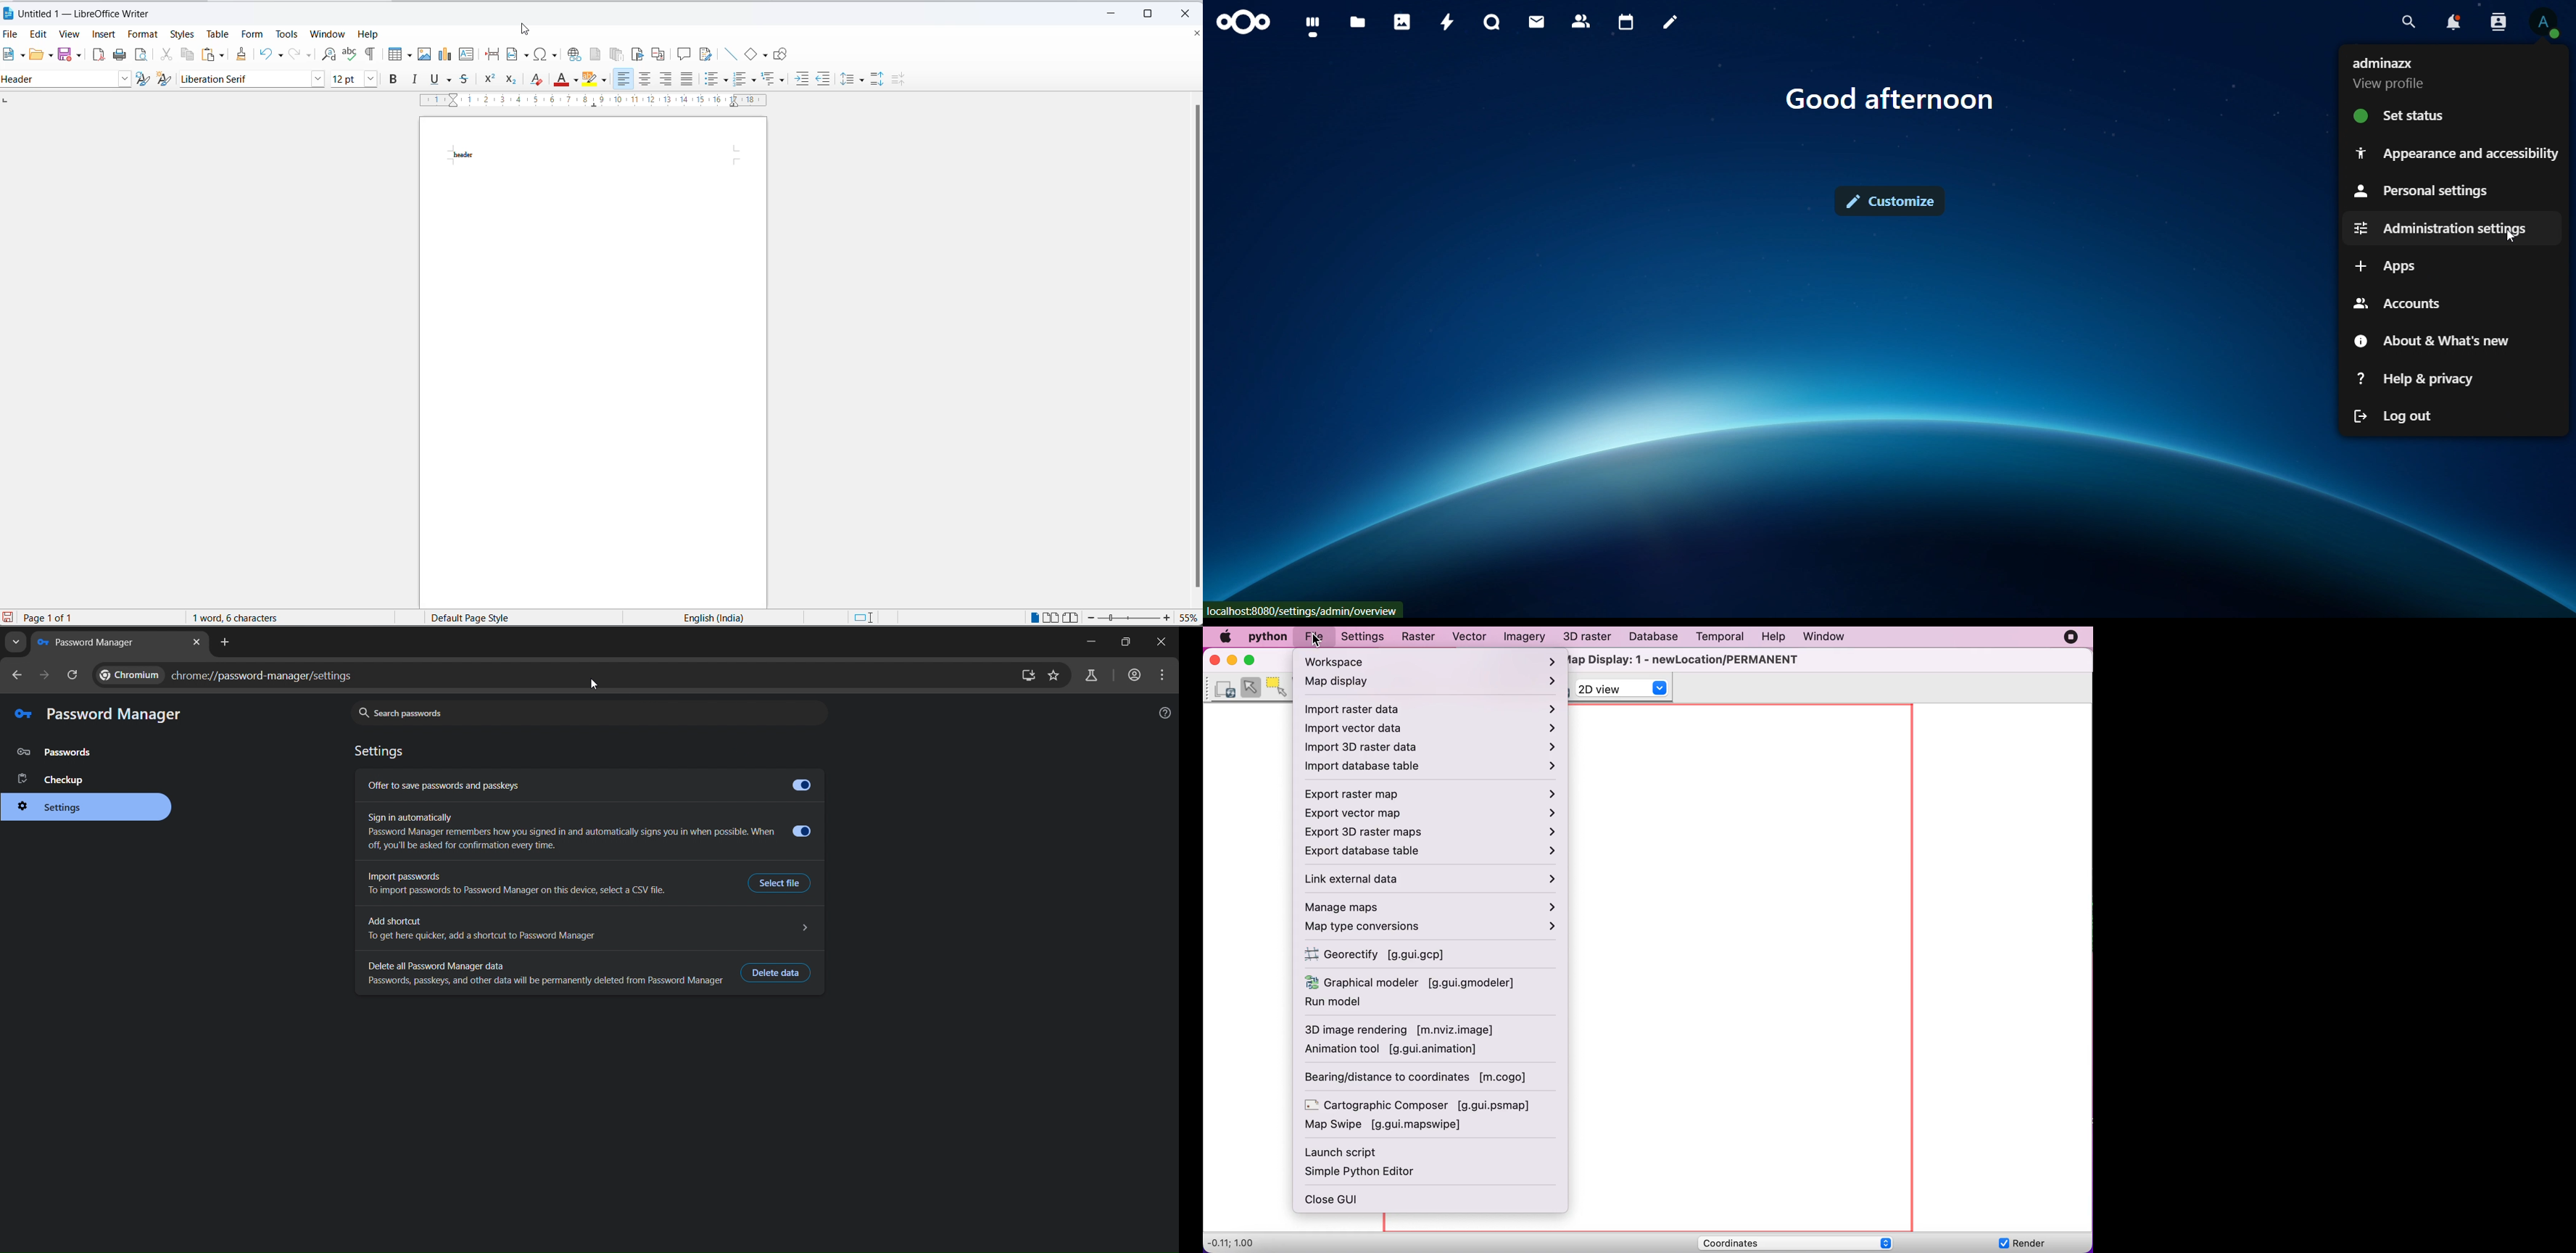 This screenshot has width=2576, height=1260. What do you see at coordinates (548, 54) in the screenshot?
I see `insert special characters` at bounding box center [548, 54].